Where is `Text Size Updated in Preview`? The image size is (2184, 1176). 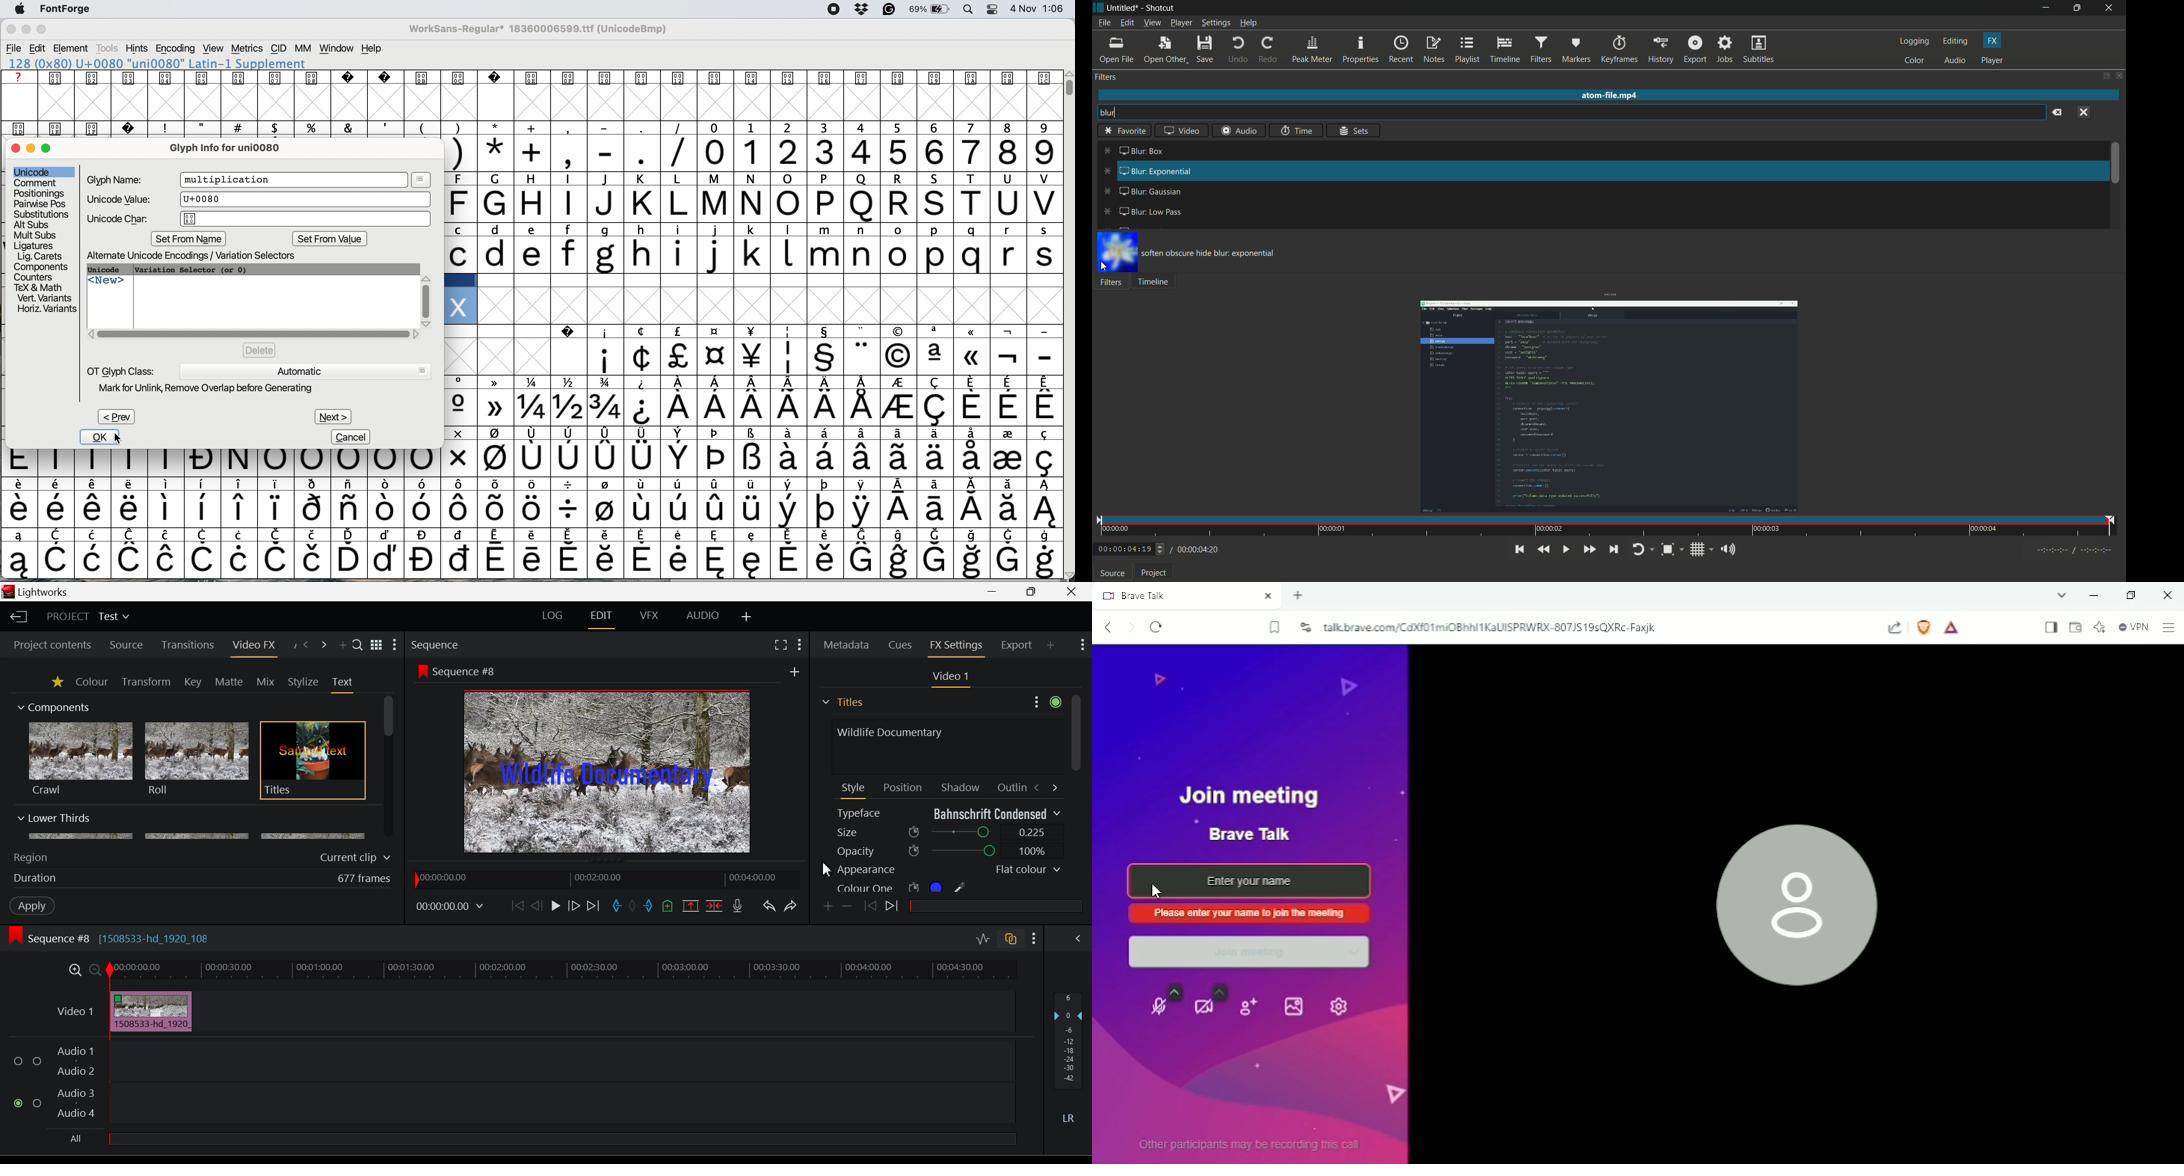 Text Size Updated in Preview is located at coordinates (610, 774).